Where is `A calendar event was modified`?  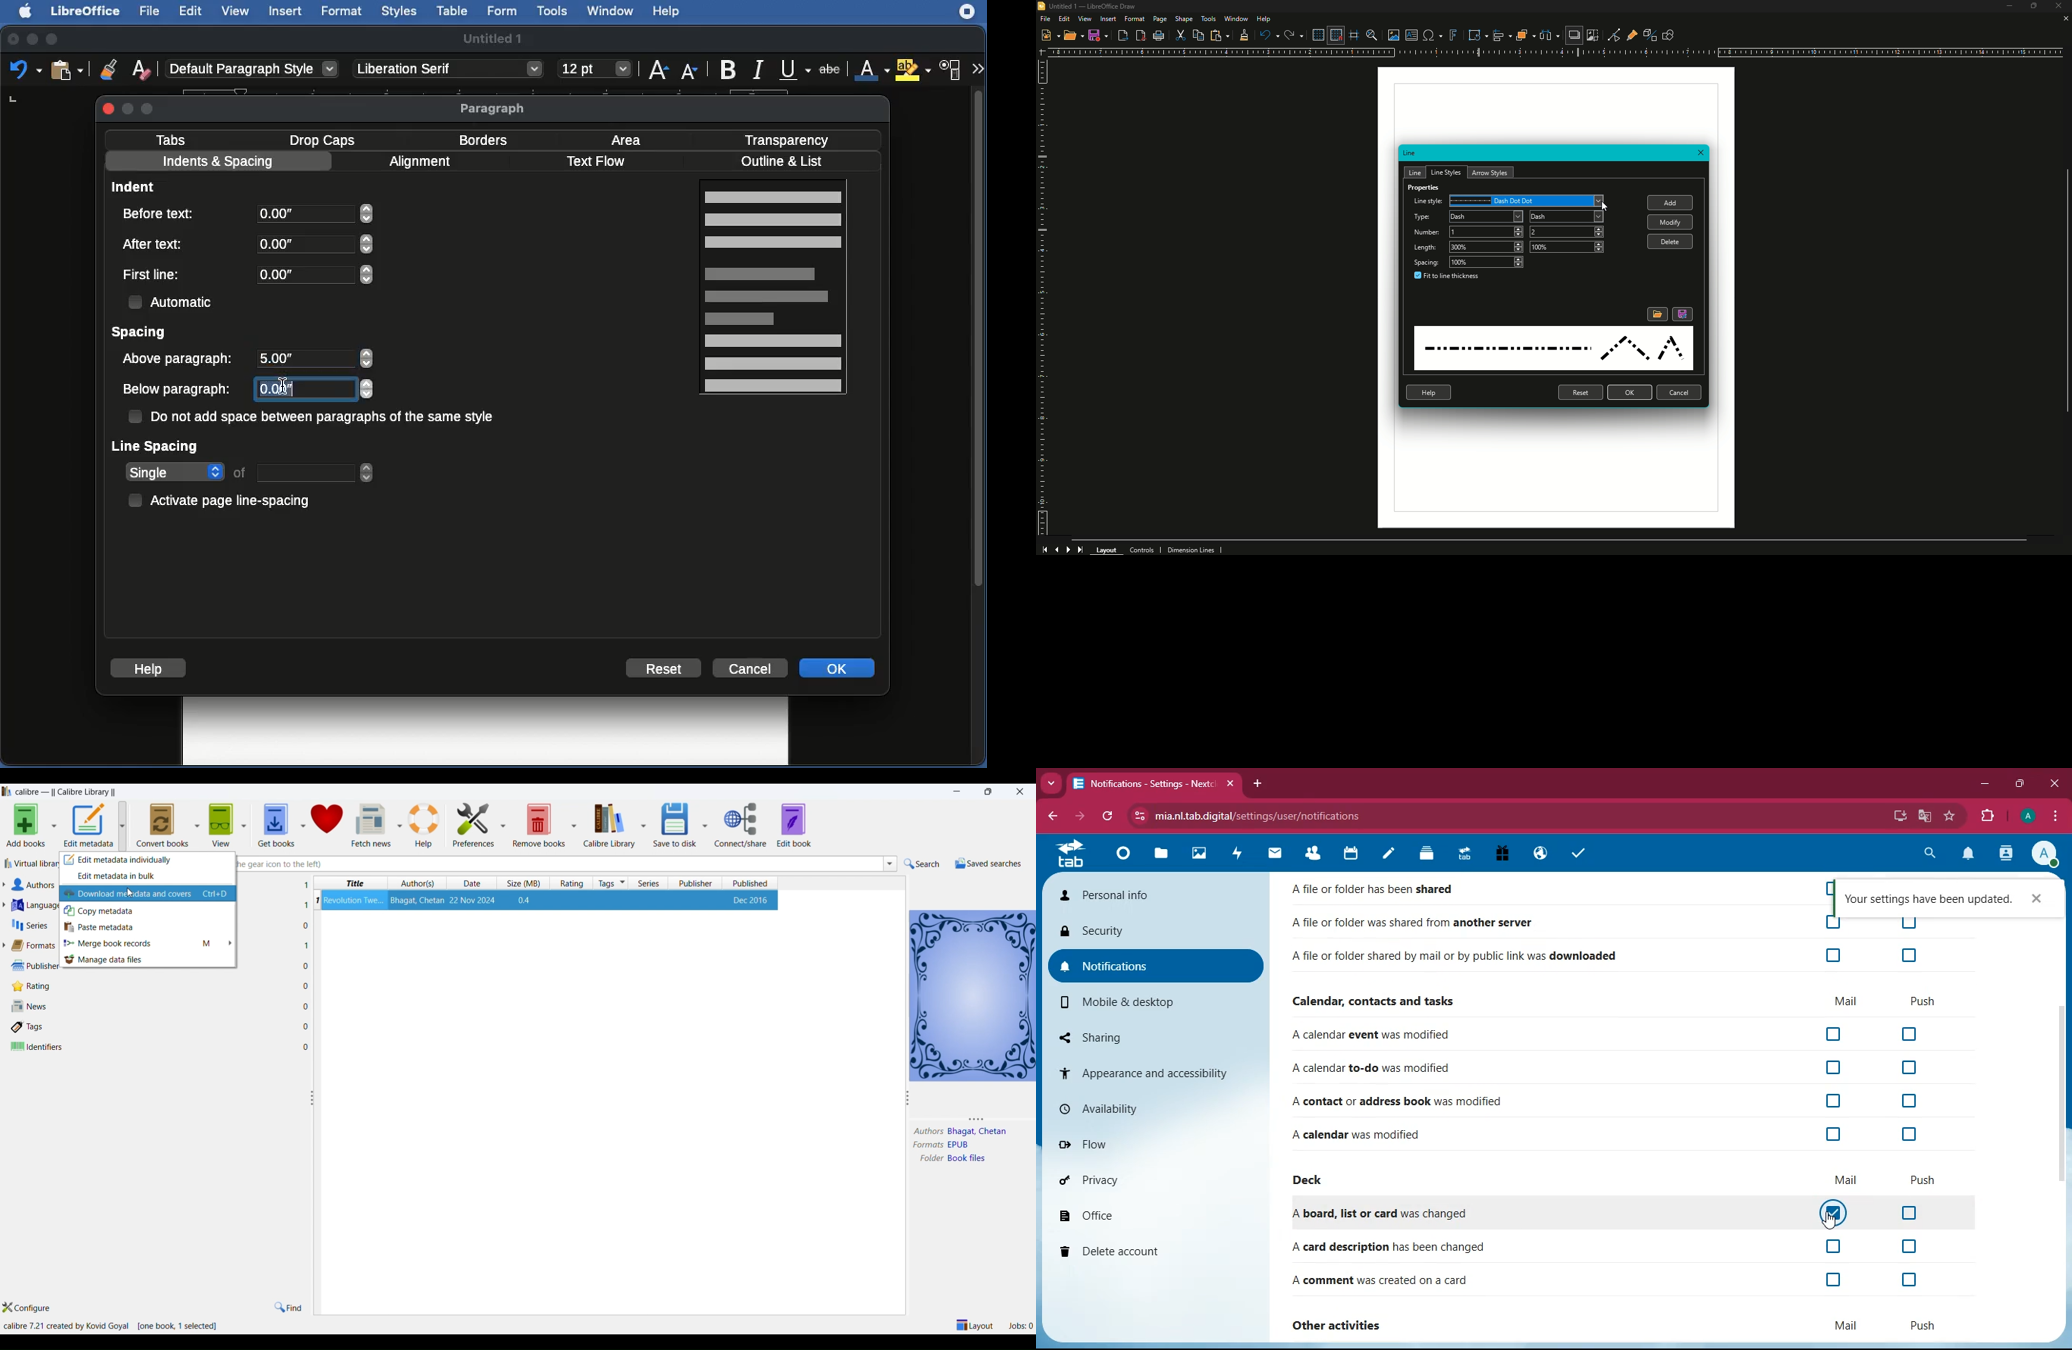
A calendar event was modified is located at coordinates (1385, 1033).